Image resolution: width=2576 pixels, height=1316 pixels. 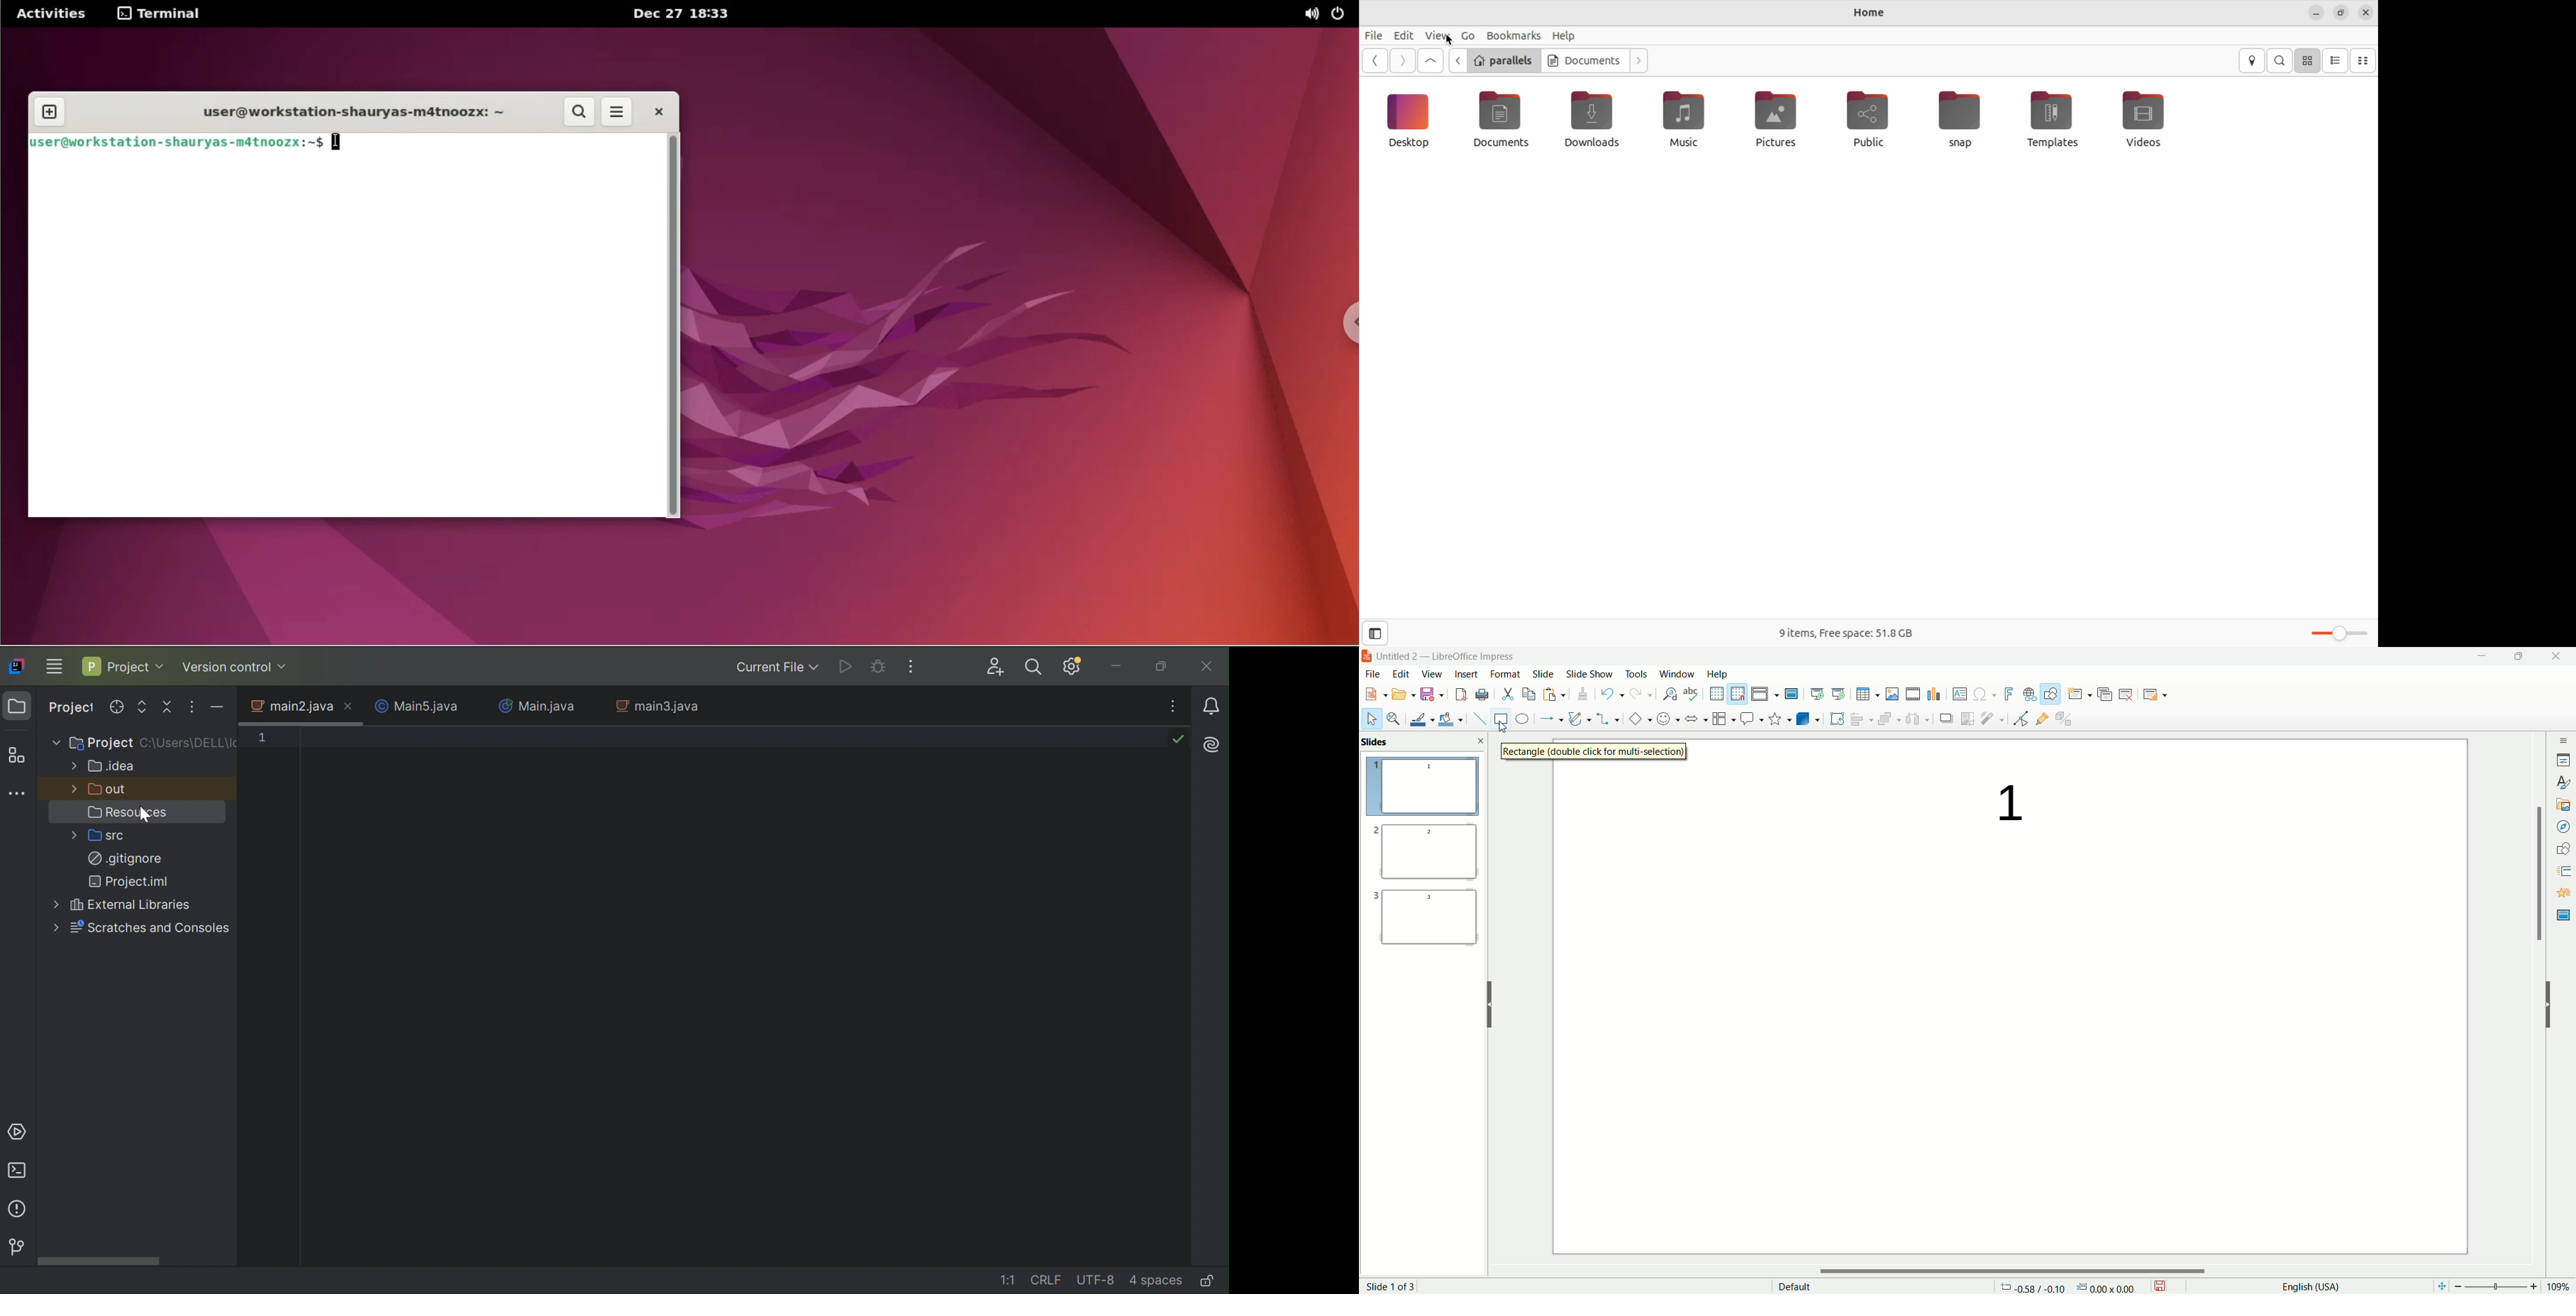 I want to click on fit page to current window, so click(x=2438, y=1286).